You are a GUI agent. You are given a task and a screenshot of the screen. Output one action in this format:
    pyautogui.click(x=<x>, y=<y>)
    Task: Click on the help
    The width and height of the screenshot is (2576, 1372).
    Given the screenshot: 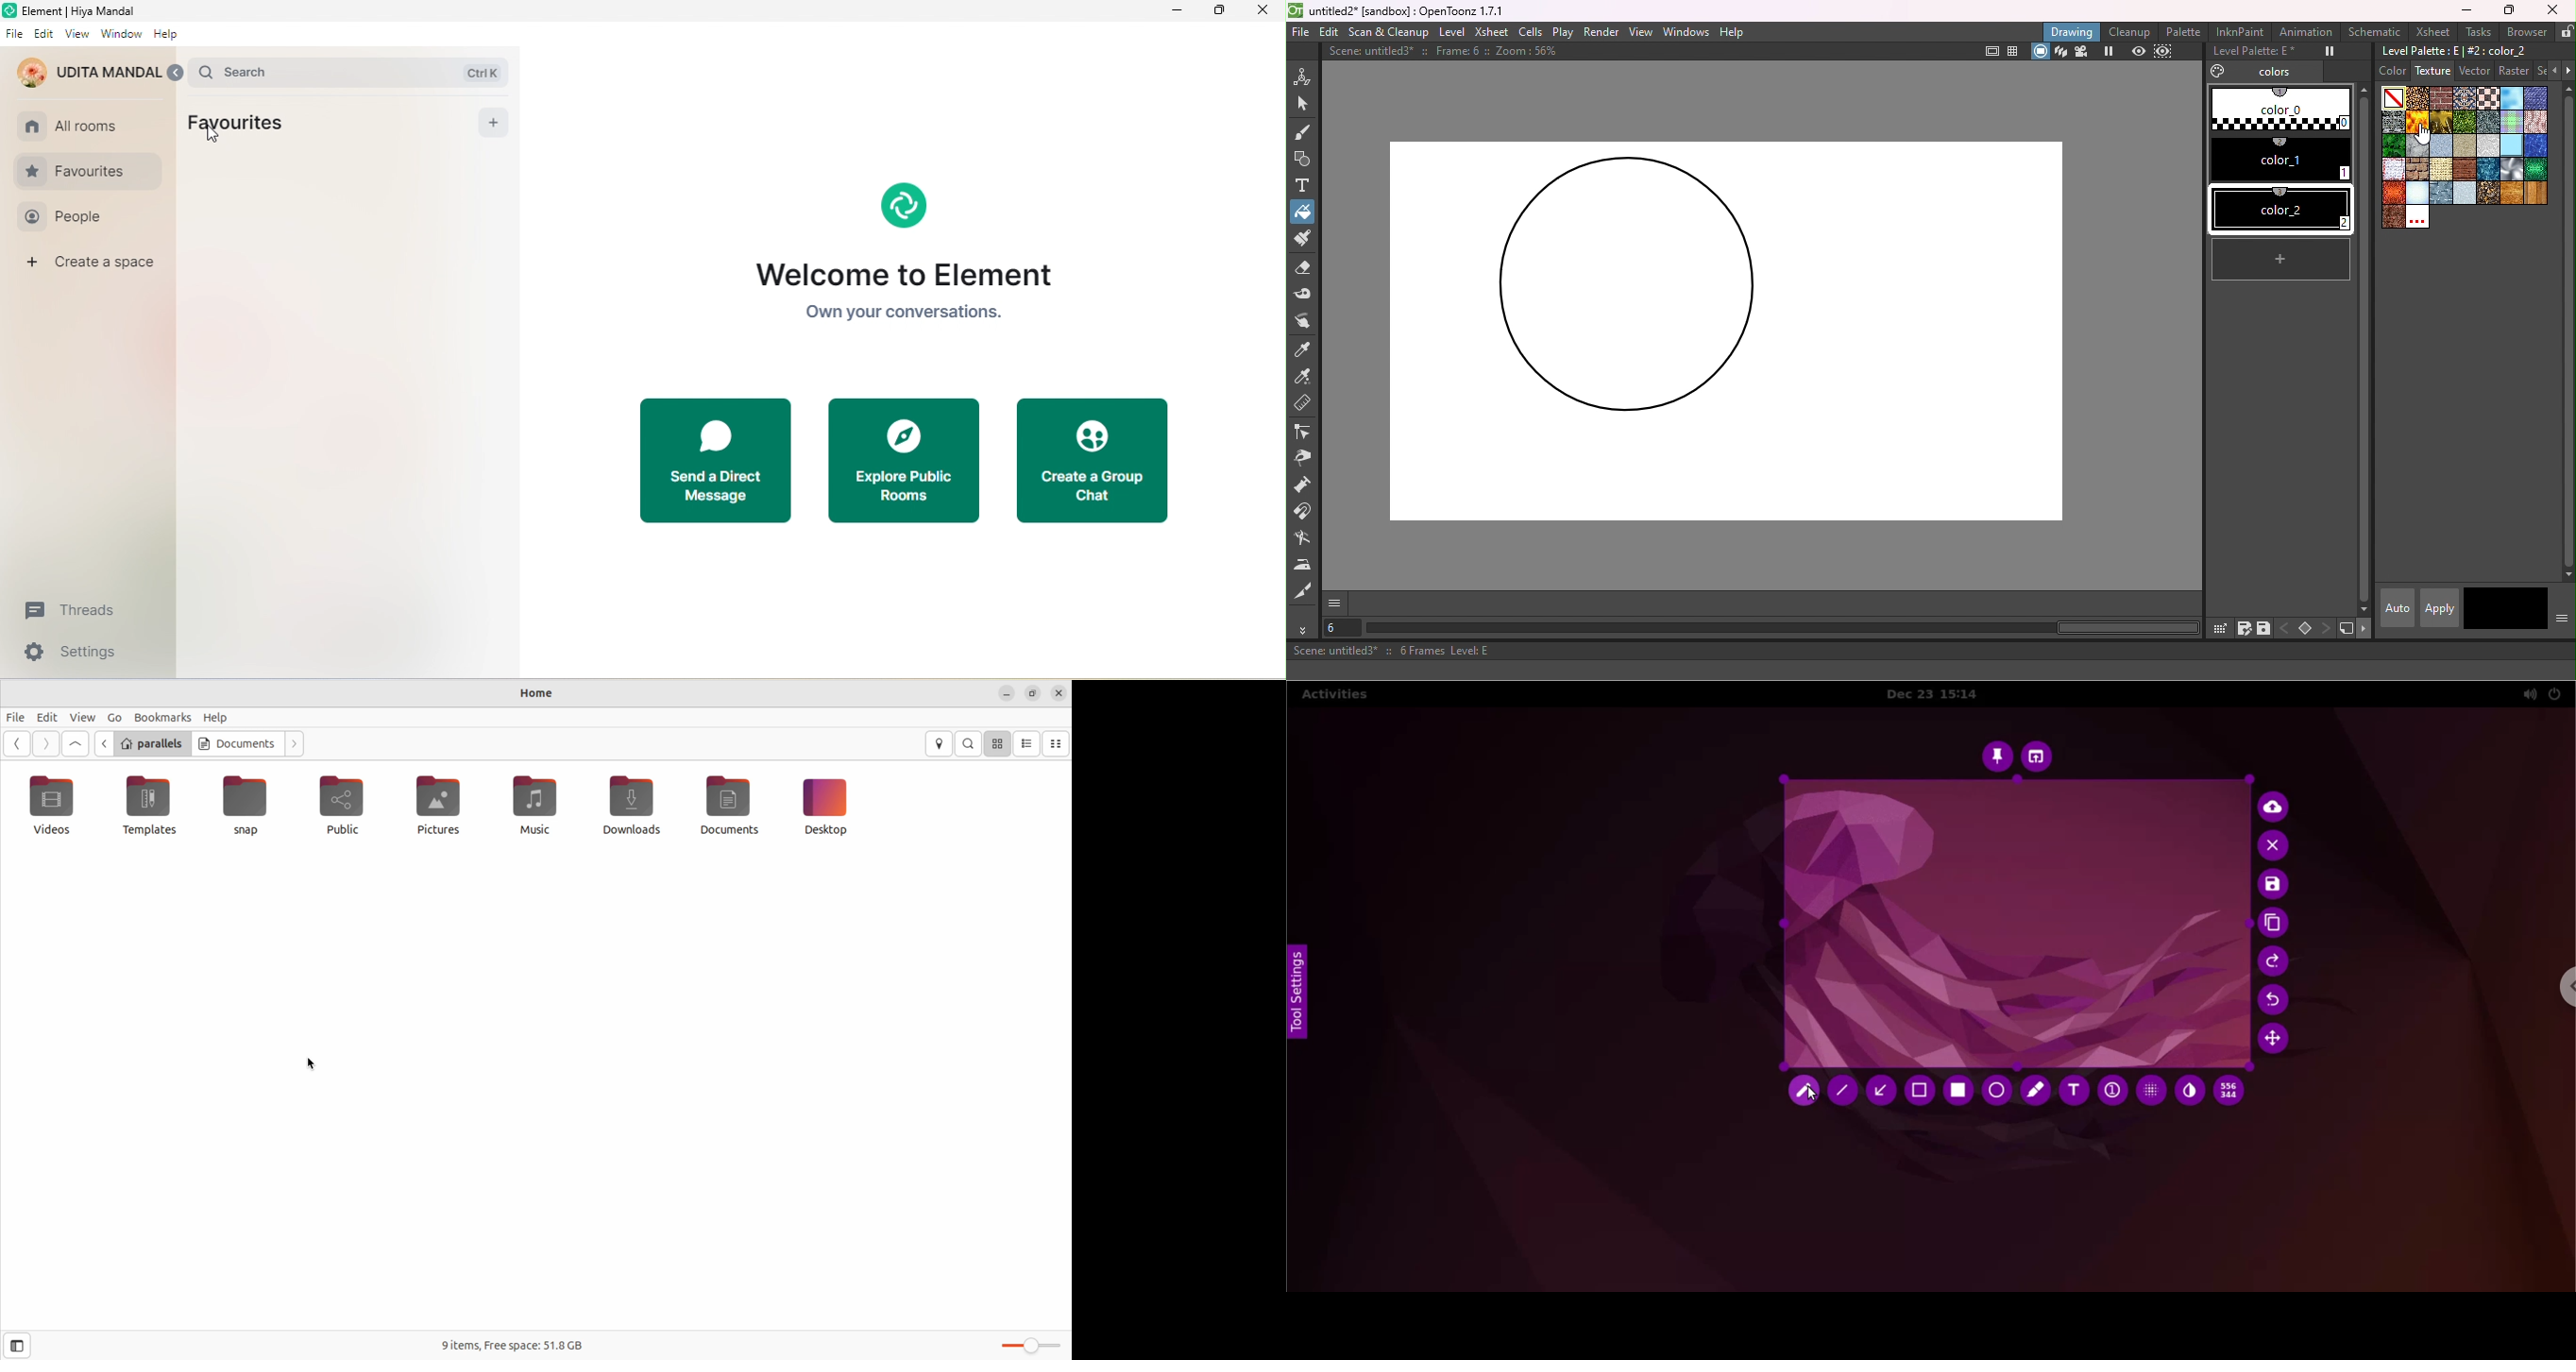 What is the action you would take?
    pyautogui.click(x=168, y=36)
    